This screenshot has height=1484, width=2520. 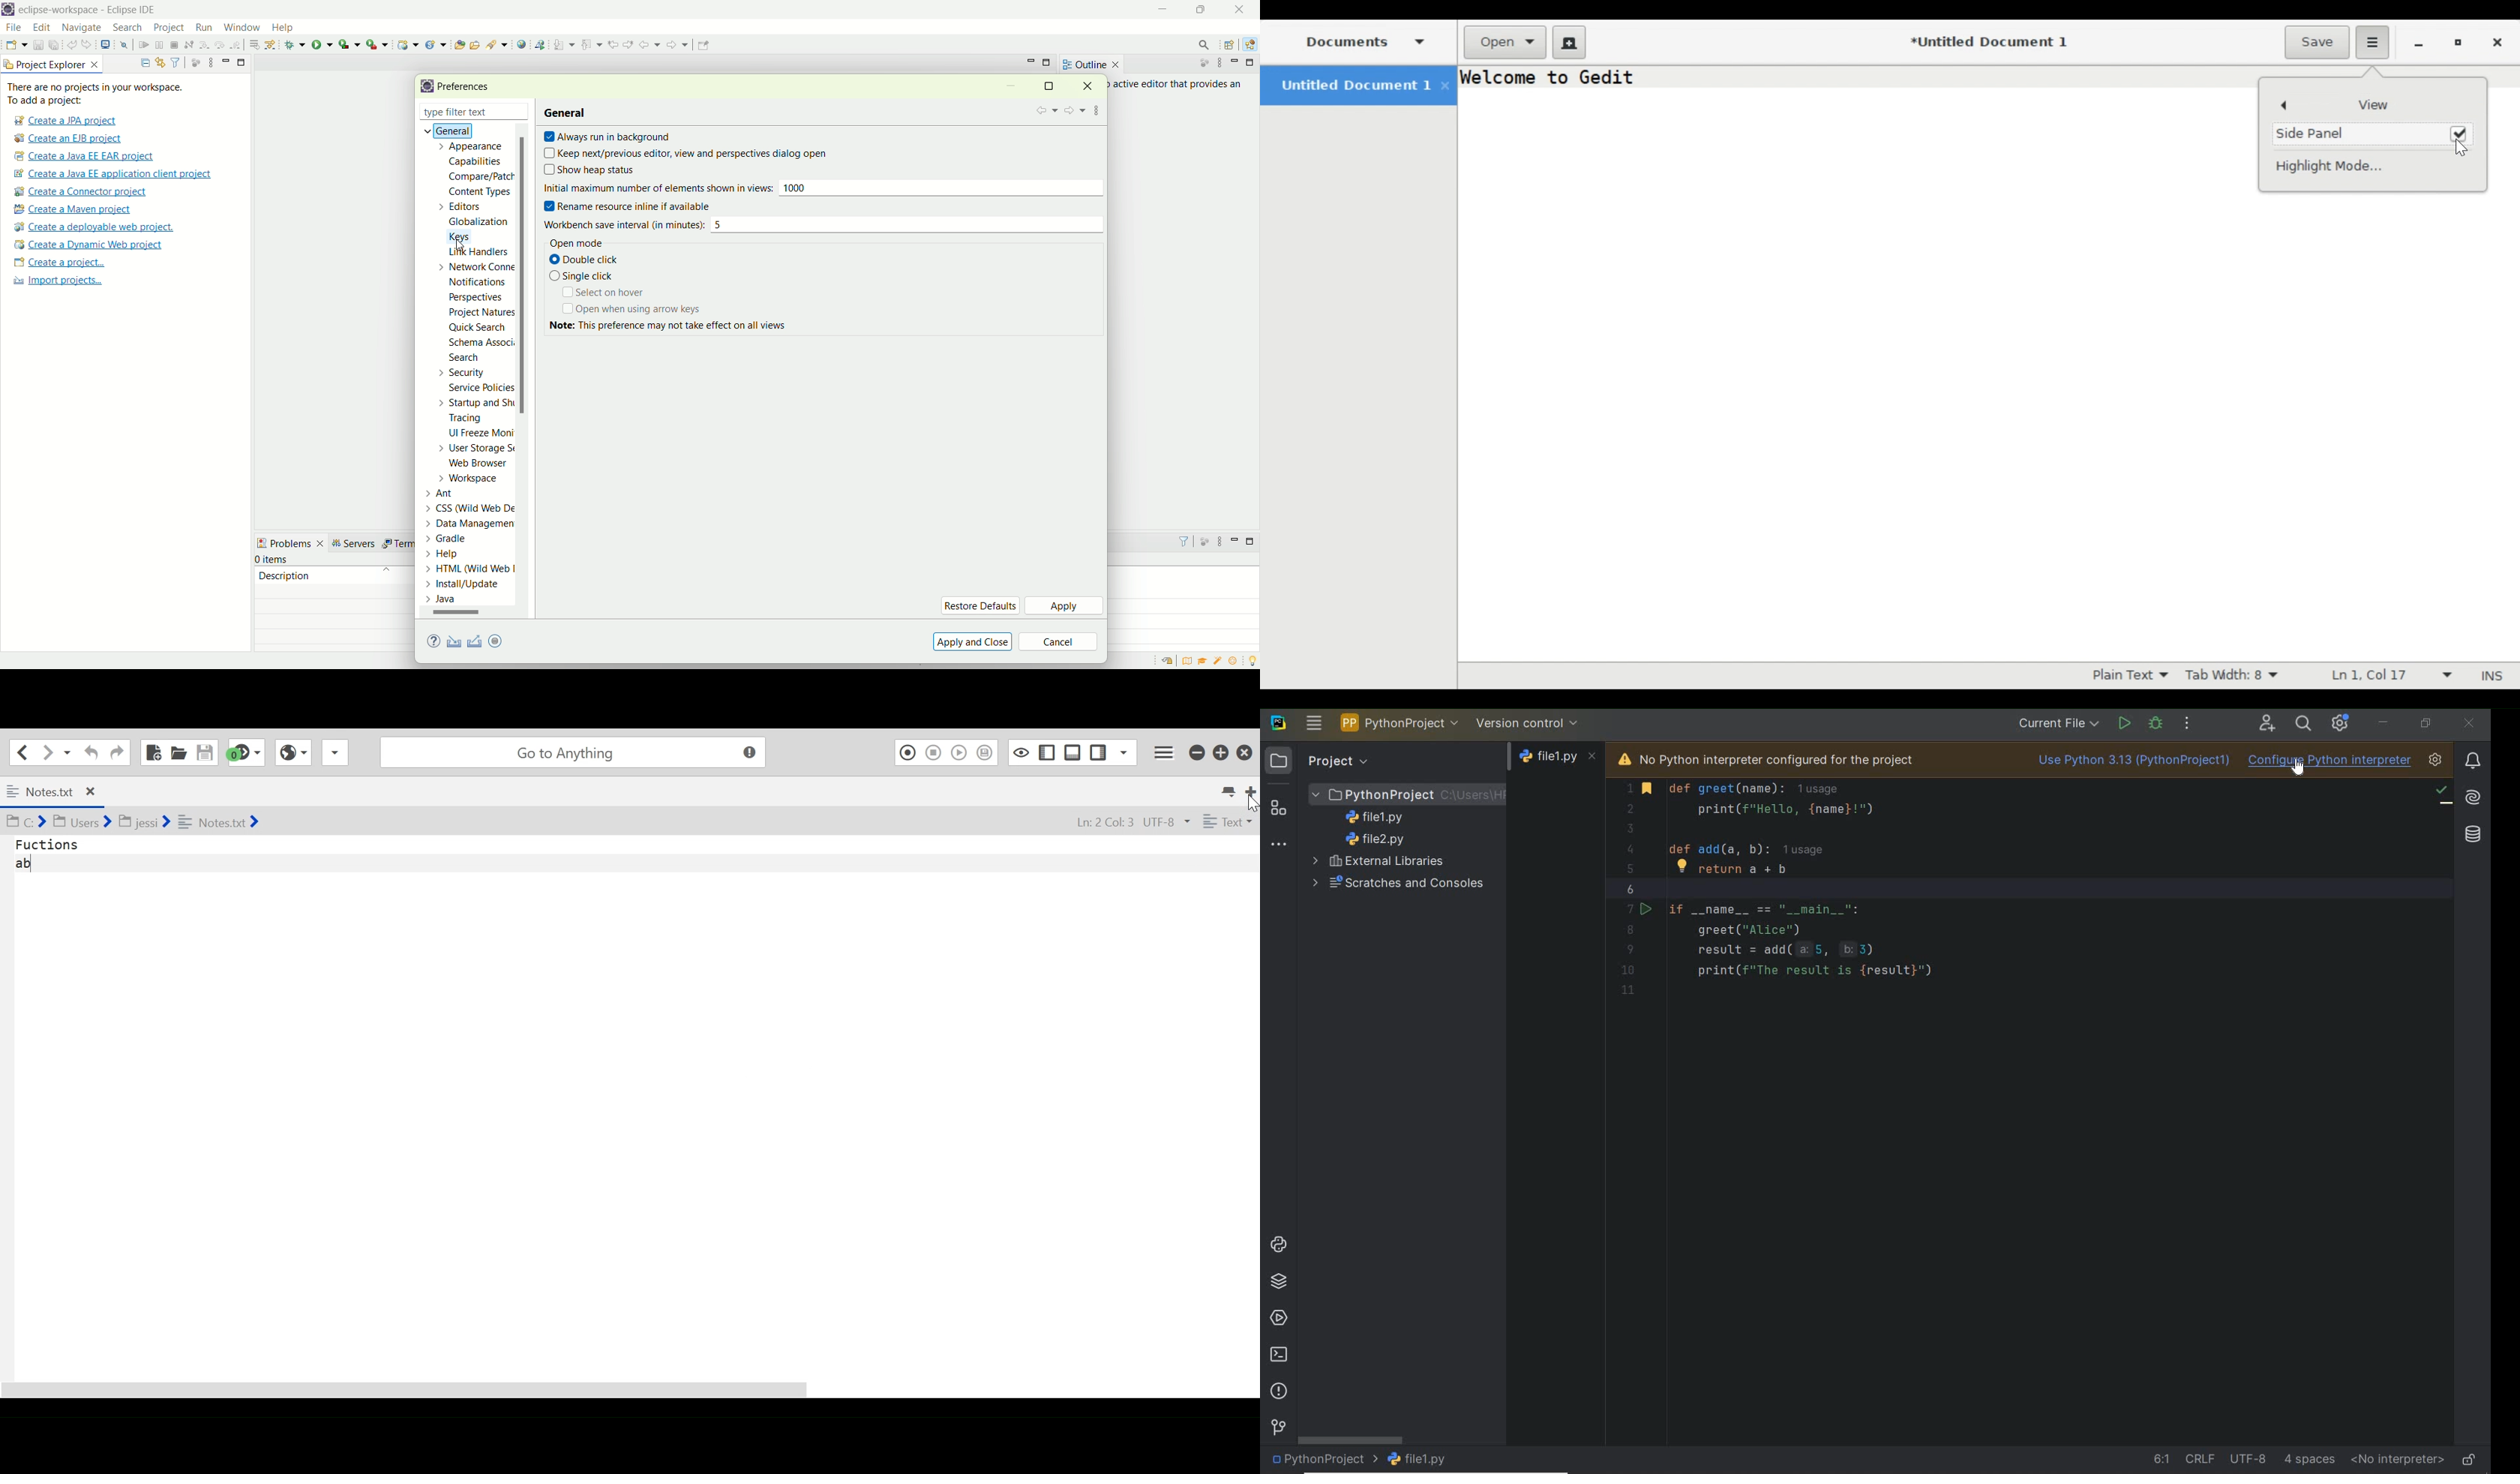 I want to click on > HTML (Wild Web |, so click(x=471, y=570).